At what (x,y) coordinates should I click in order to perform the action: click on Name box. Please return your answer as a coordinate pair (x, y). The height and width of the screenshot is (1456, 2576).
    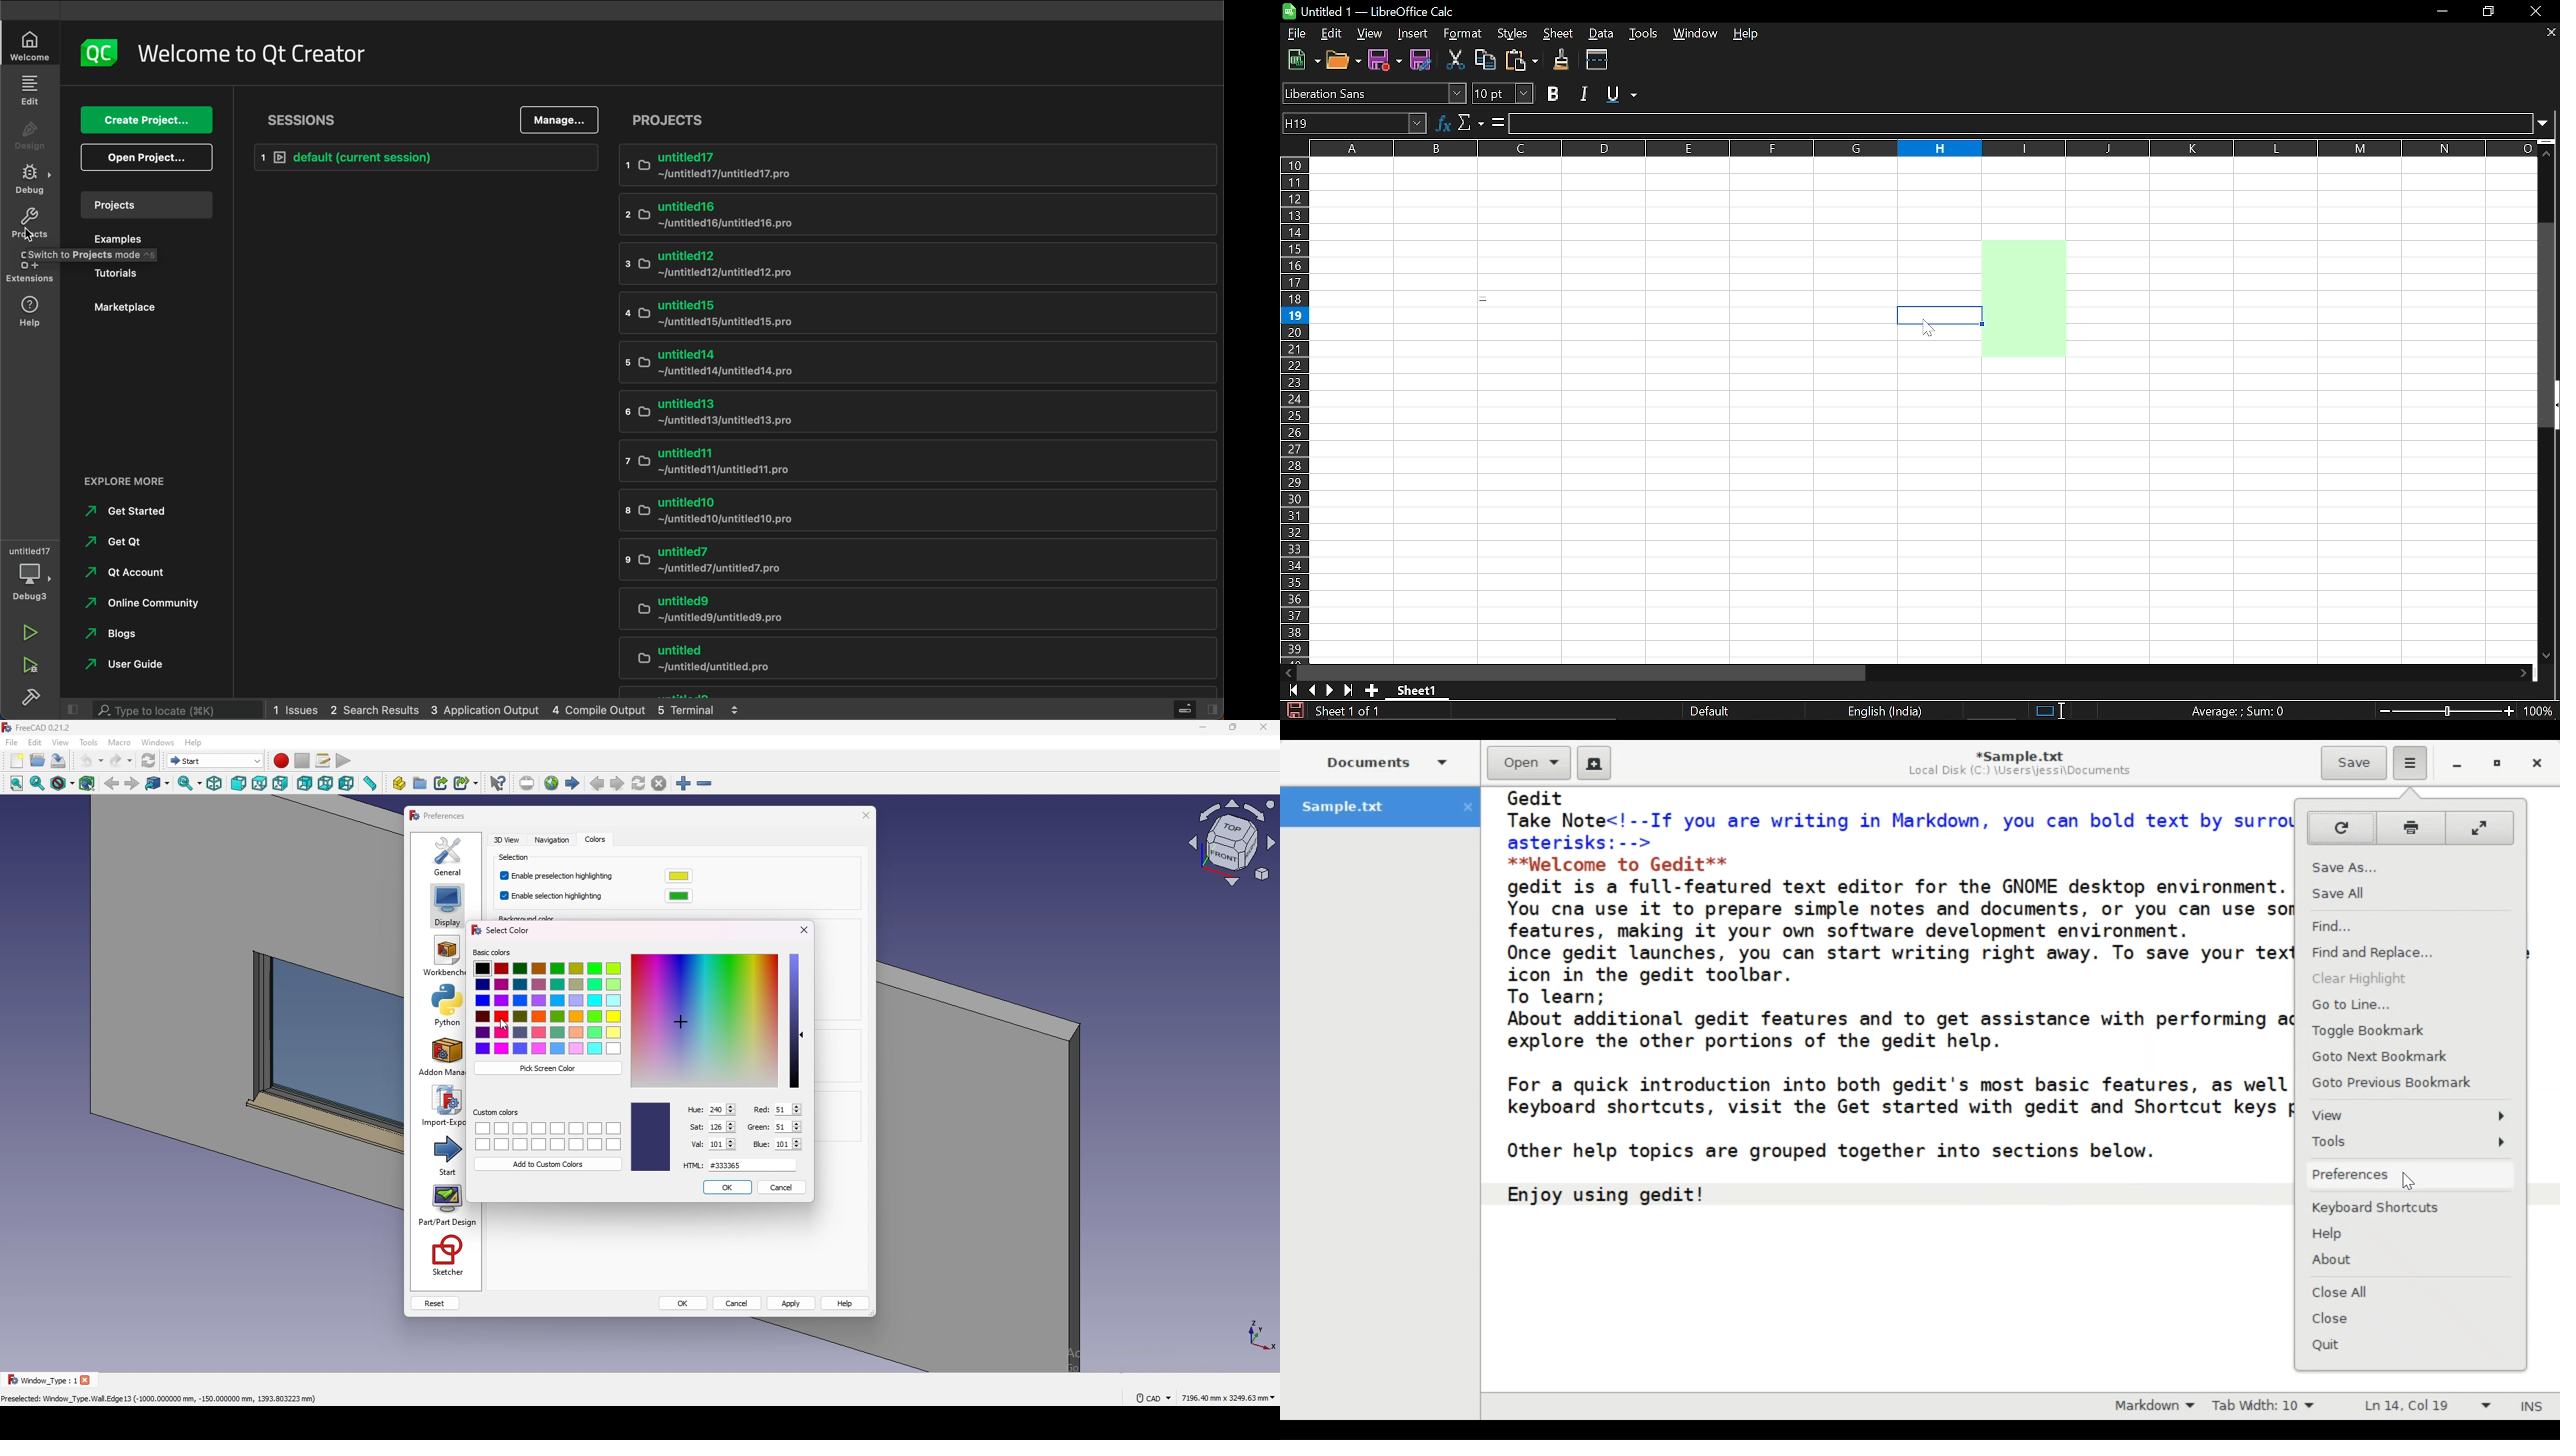
    Looking at the image, I should click on (1354, 122).